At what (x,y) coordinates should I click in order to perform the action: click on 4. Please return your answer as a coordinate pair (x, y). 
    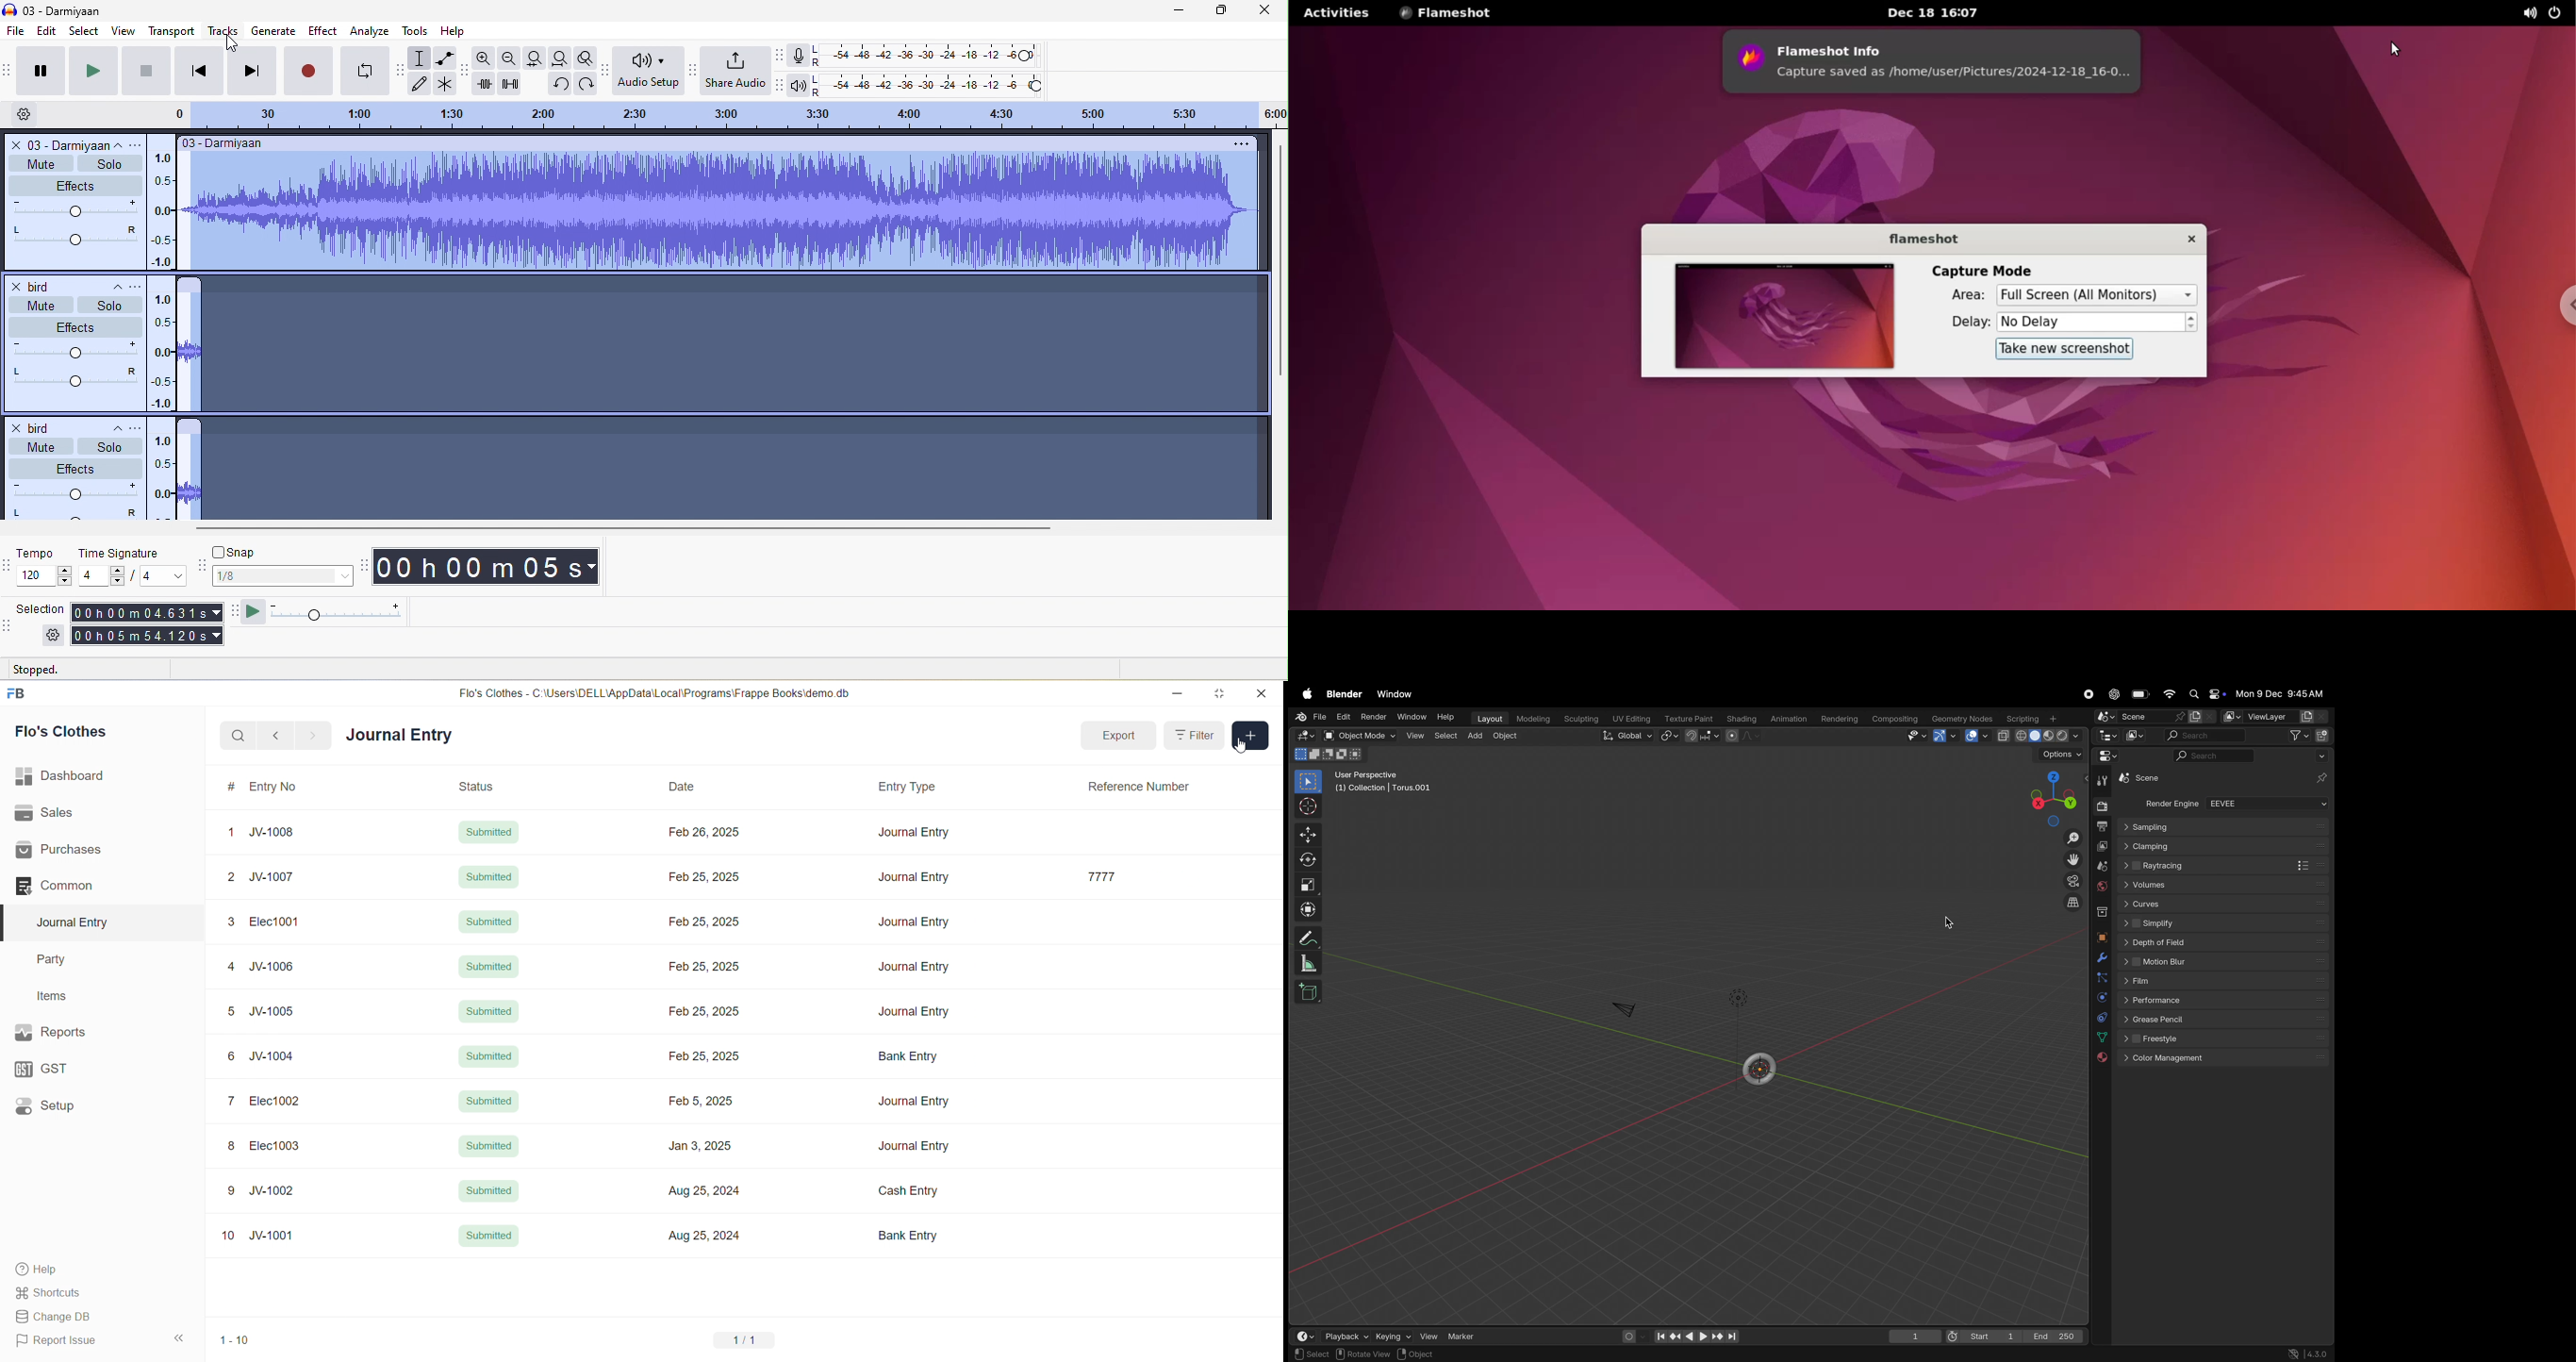
    Looking at the image, I should click on (233, 967).